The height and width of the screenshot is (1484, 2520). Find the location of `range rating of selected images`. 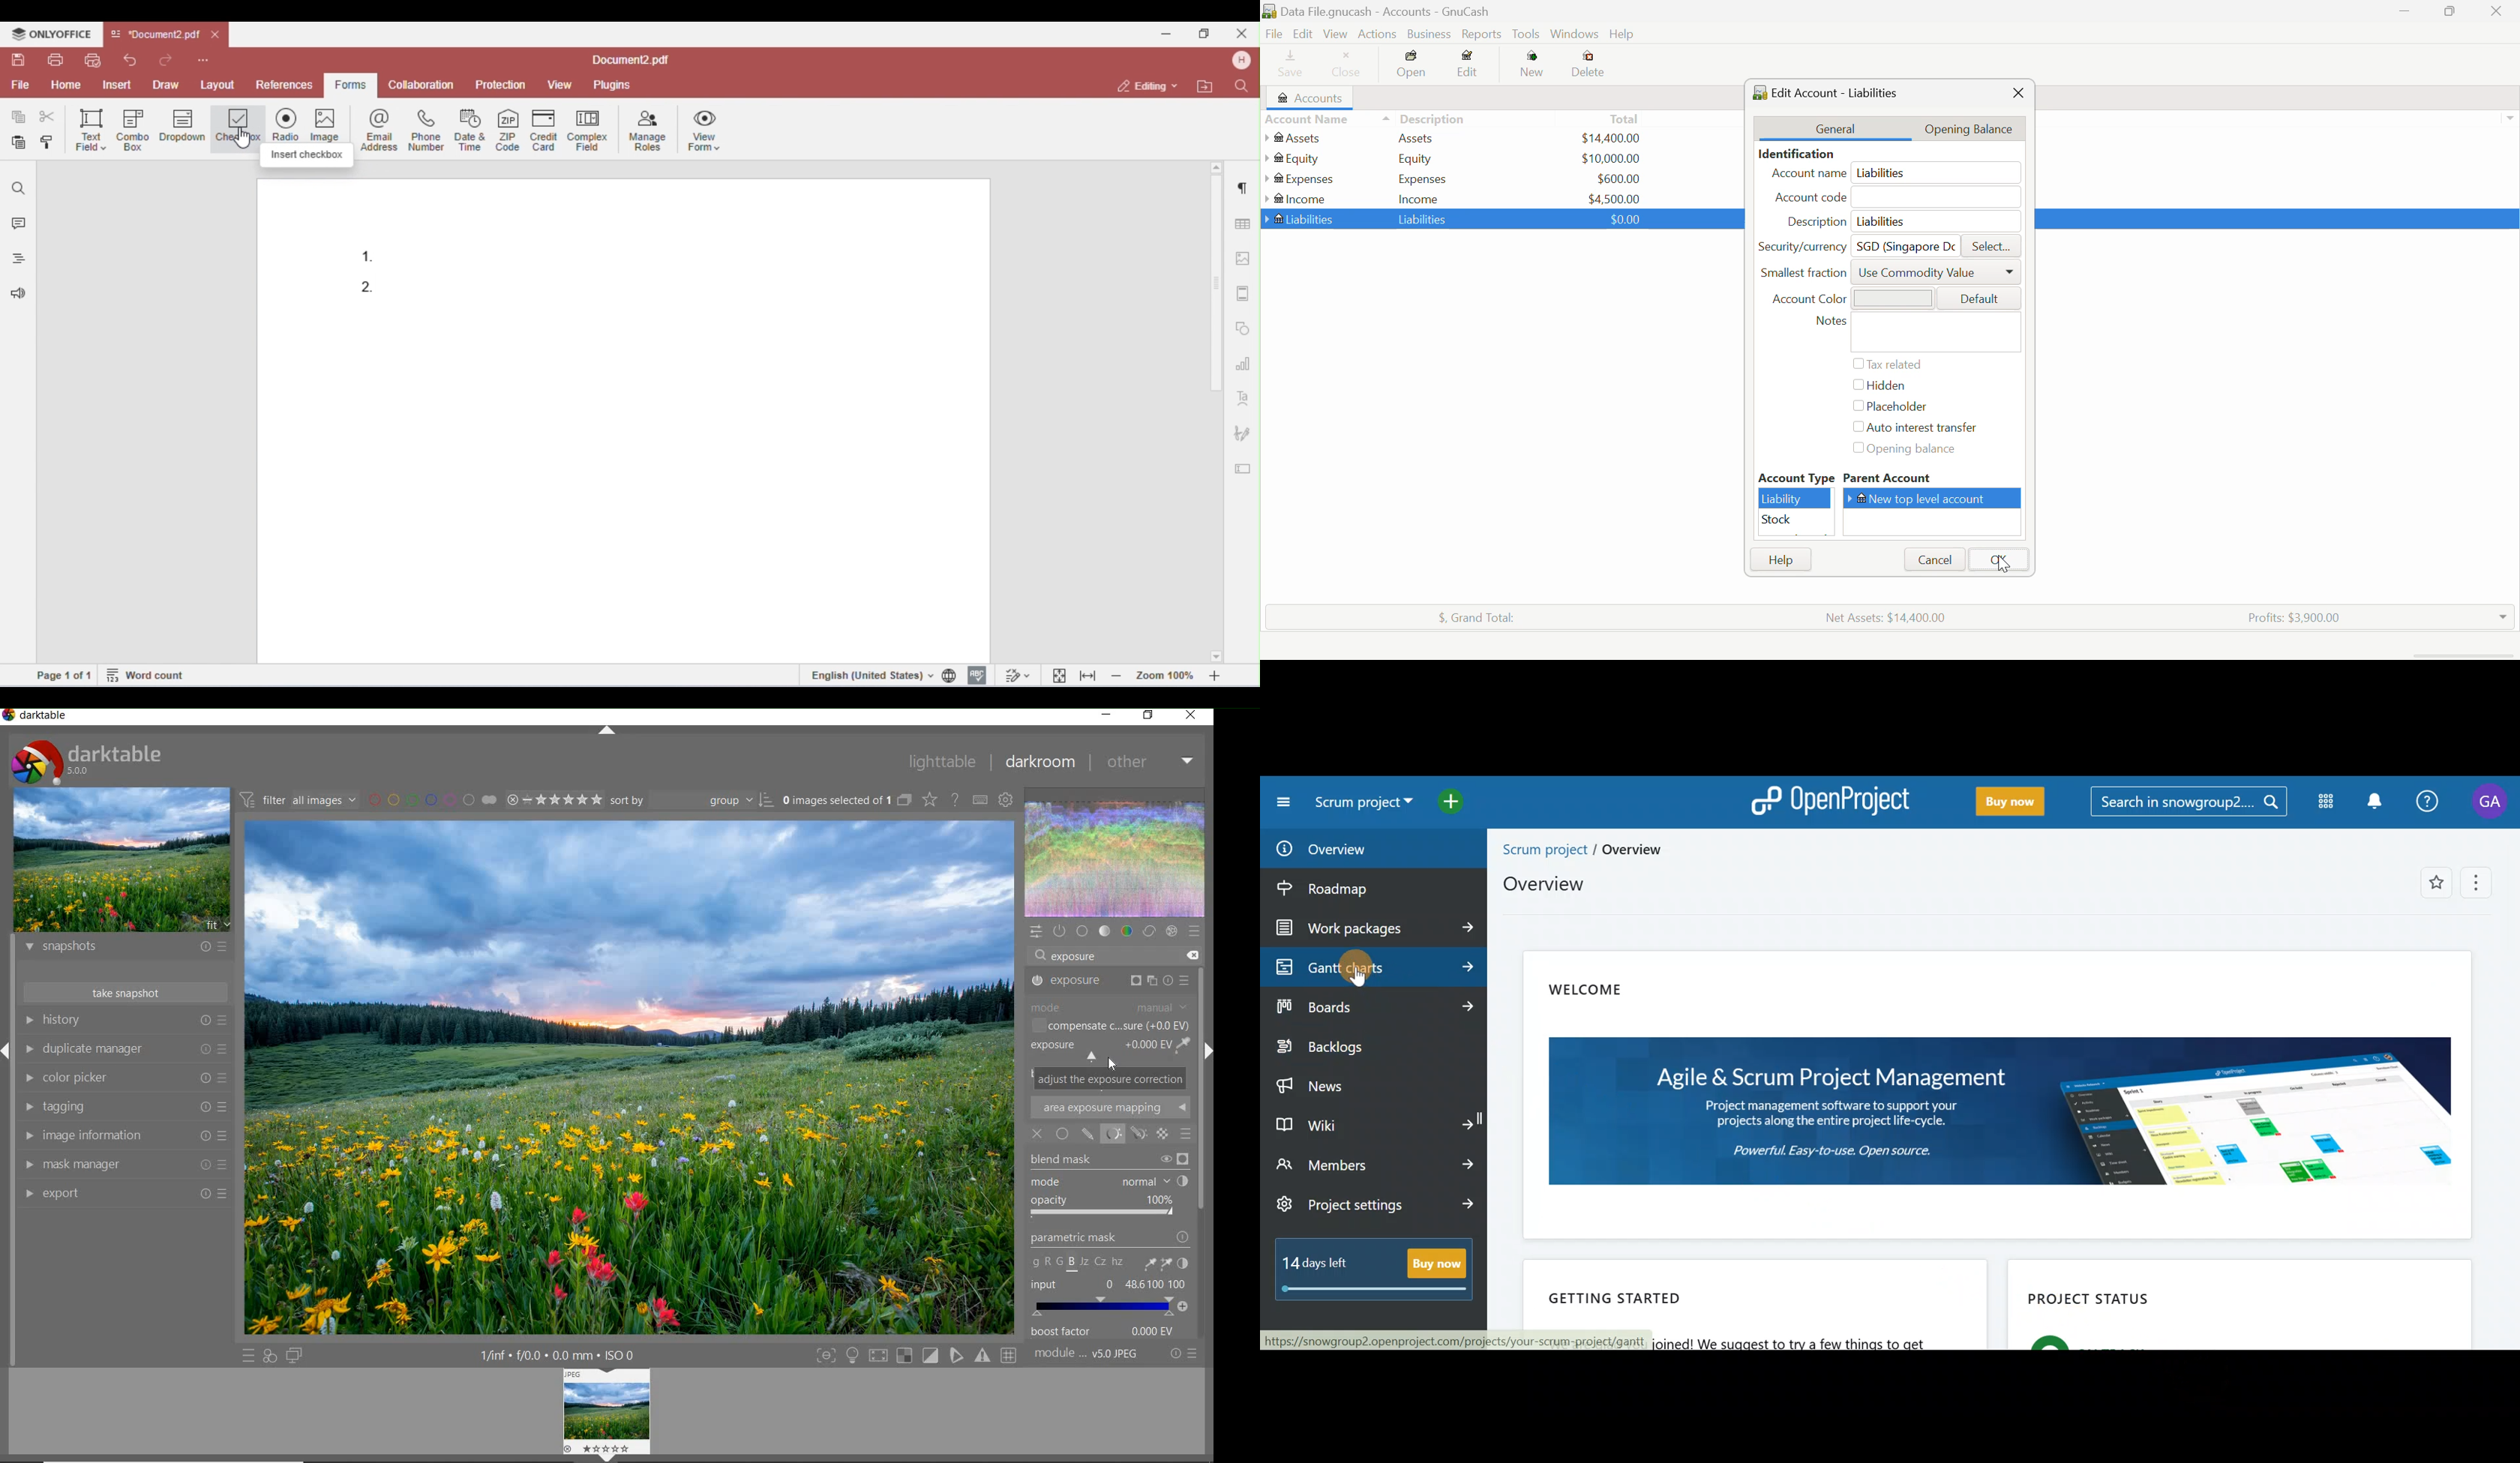

range rating of selected images is located at coordinates (556, 801).